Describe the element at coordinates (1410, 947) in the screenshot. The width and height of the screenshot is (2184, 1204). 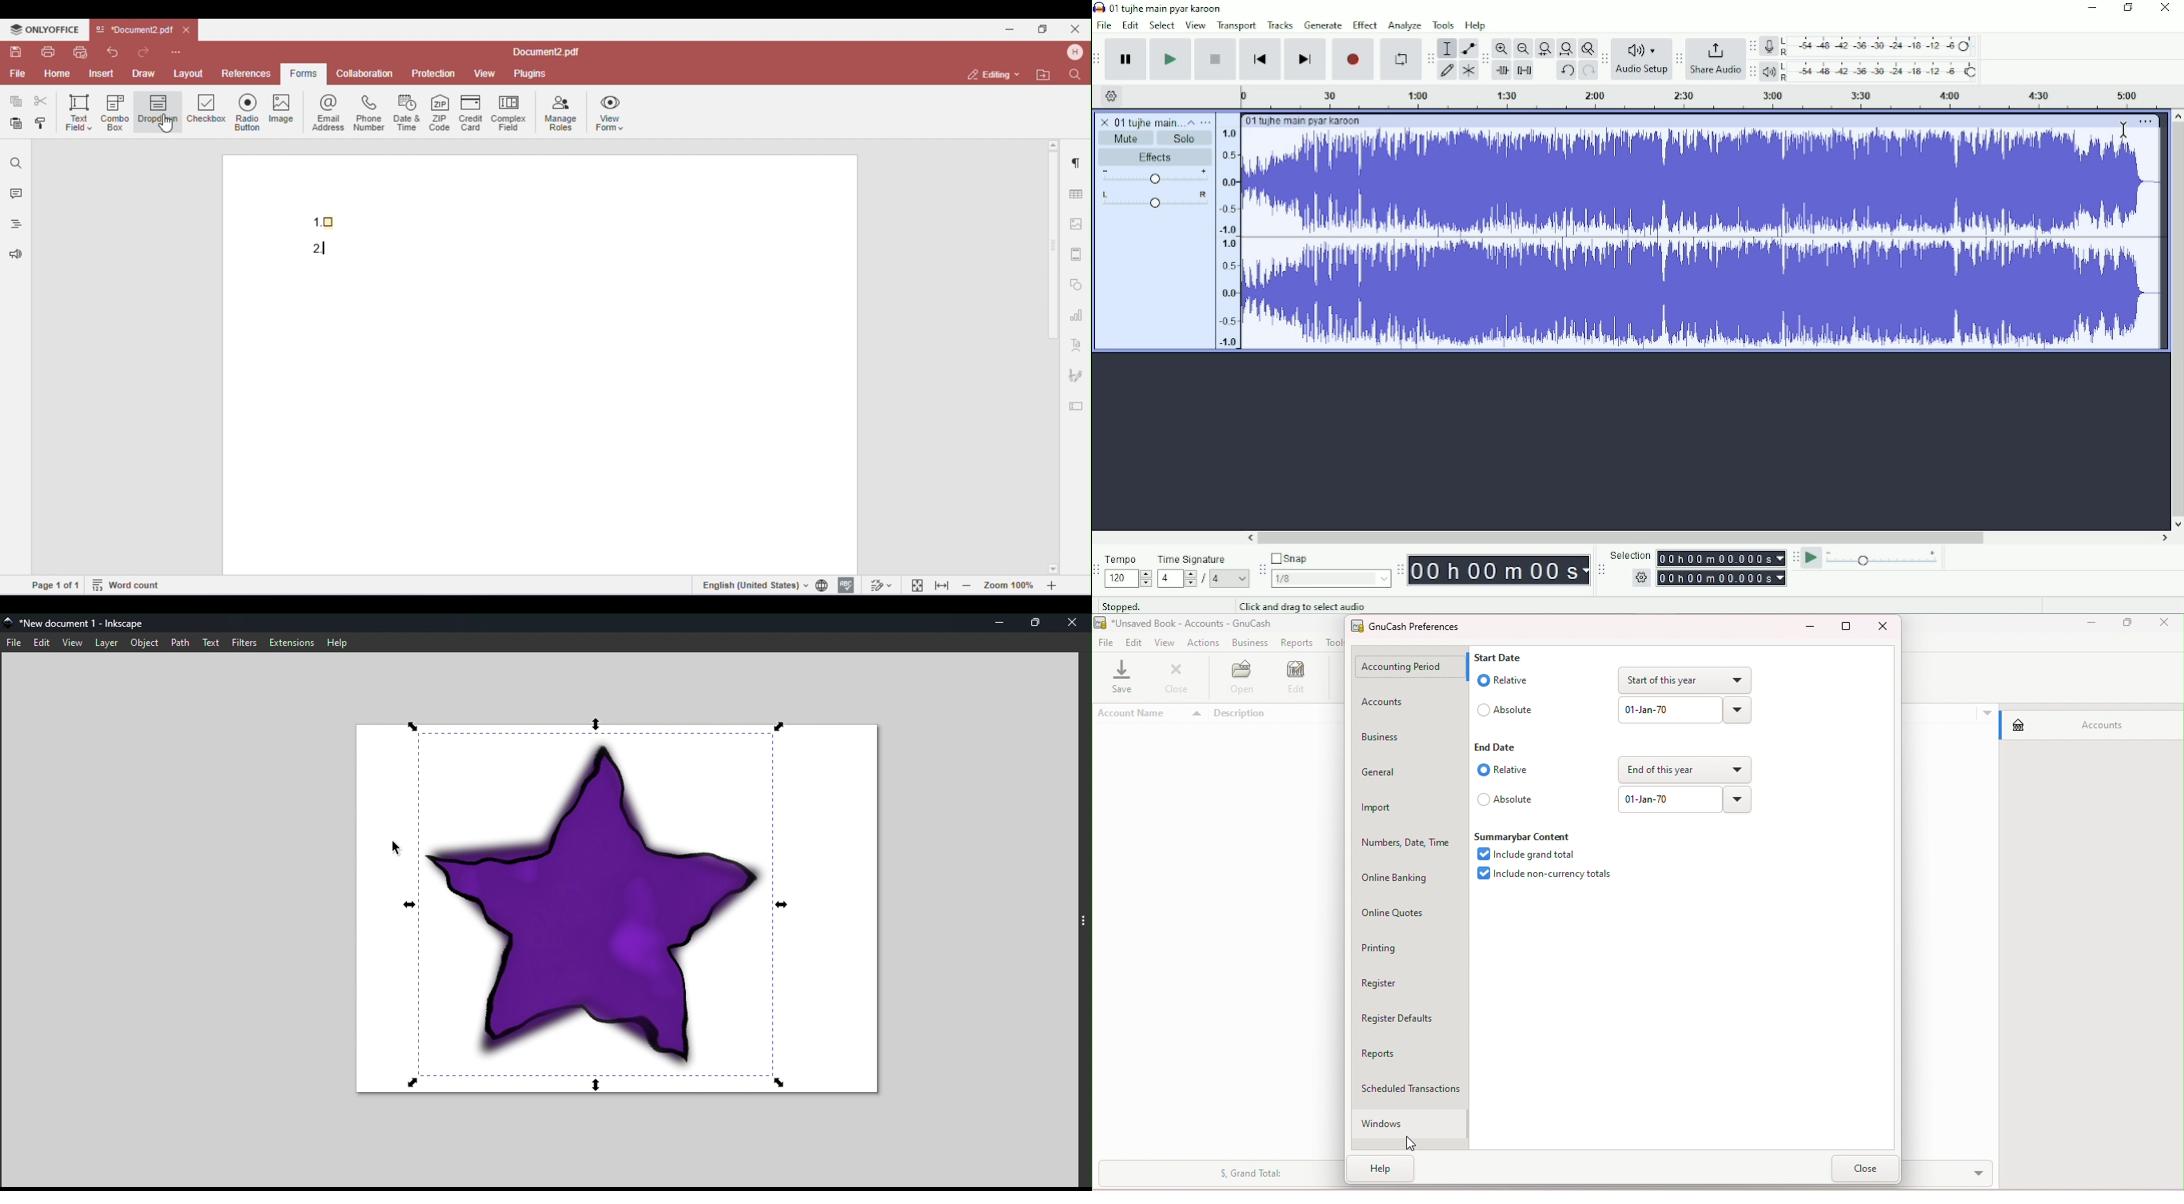
I see `Printing` at that location.